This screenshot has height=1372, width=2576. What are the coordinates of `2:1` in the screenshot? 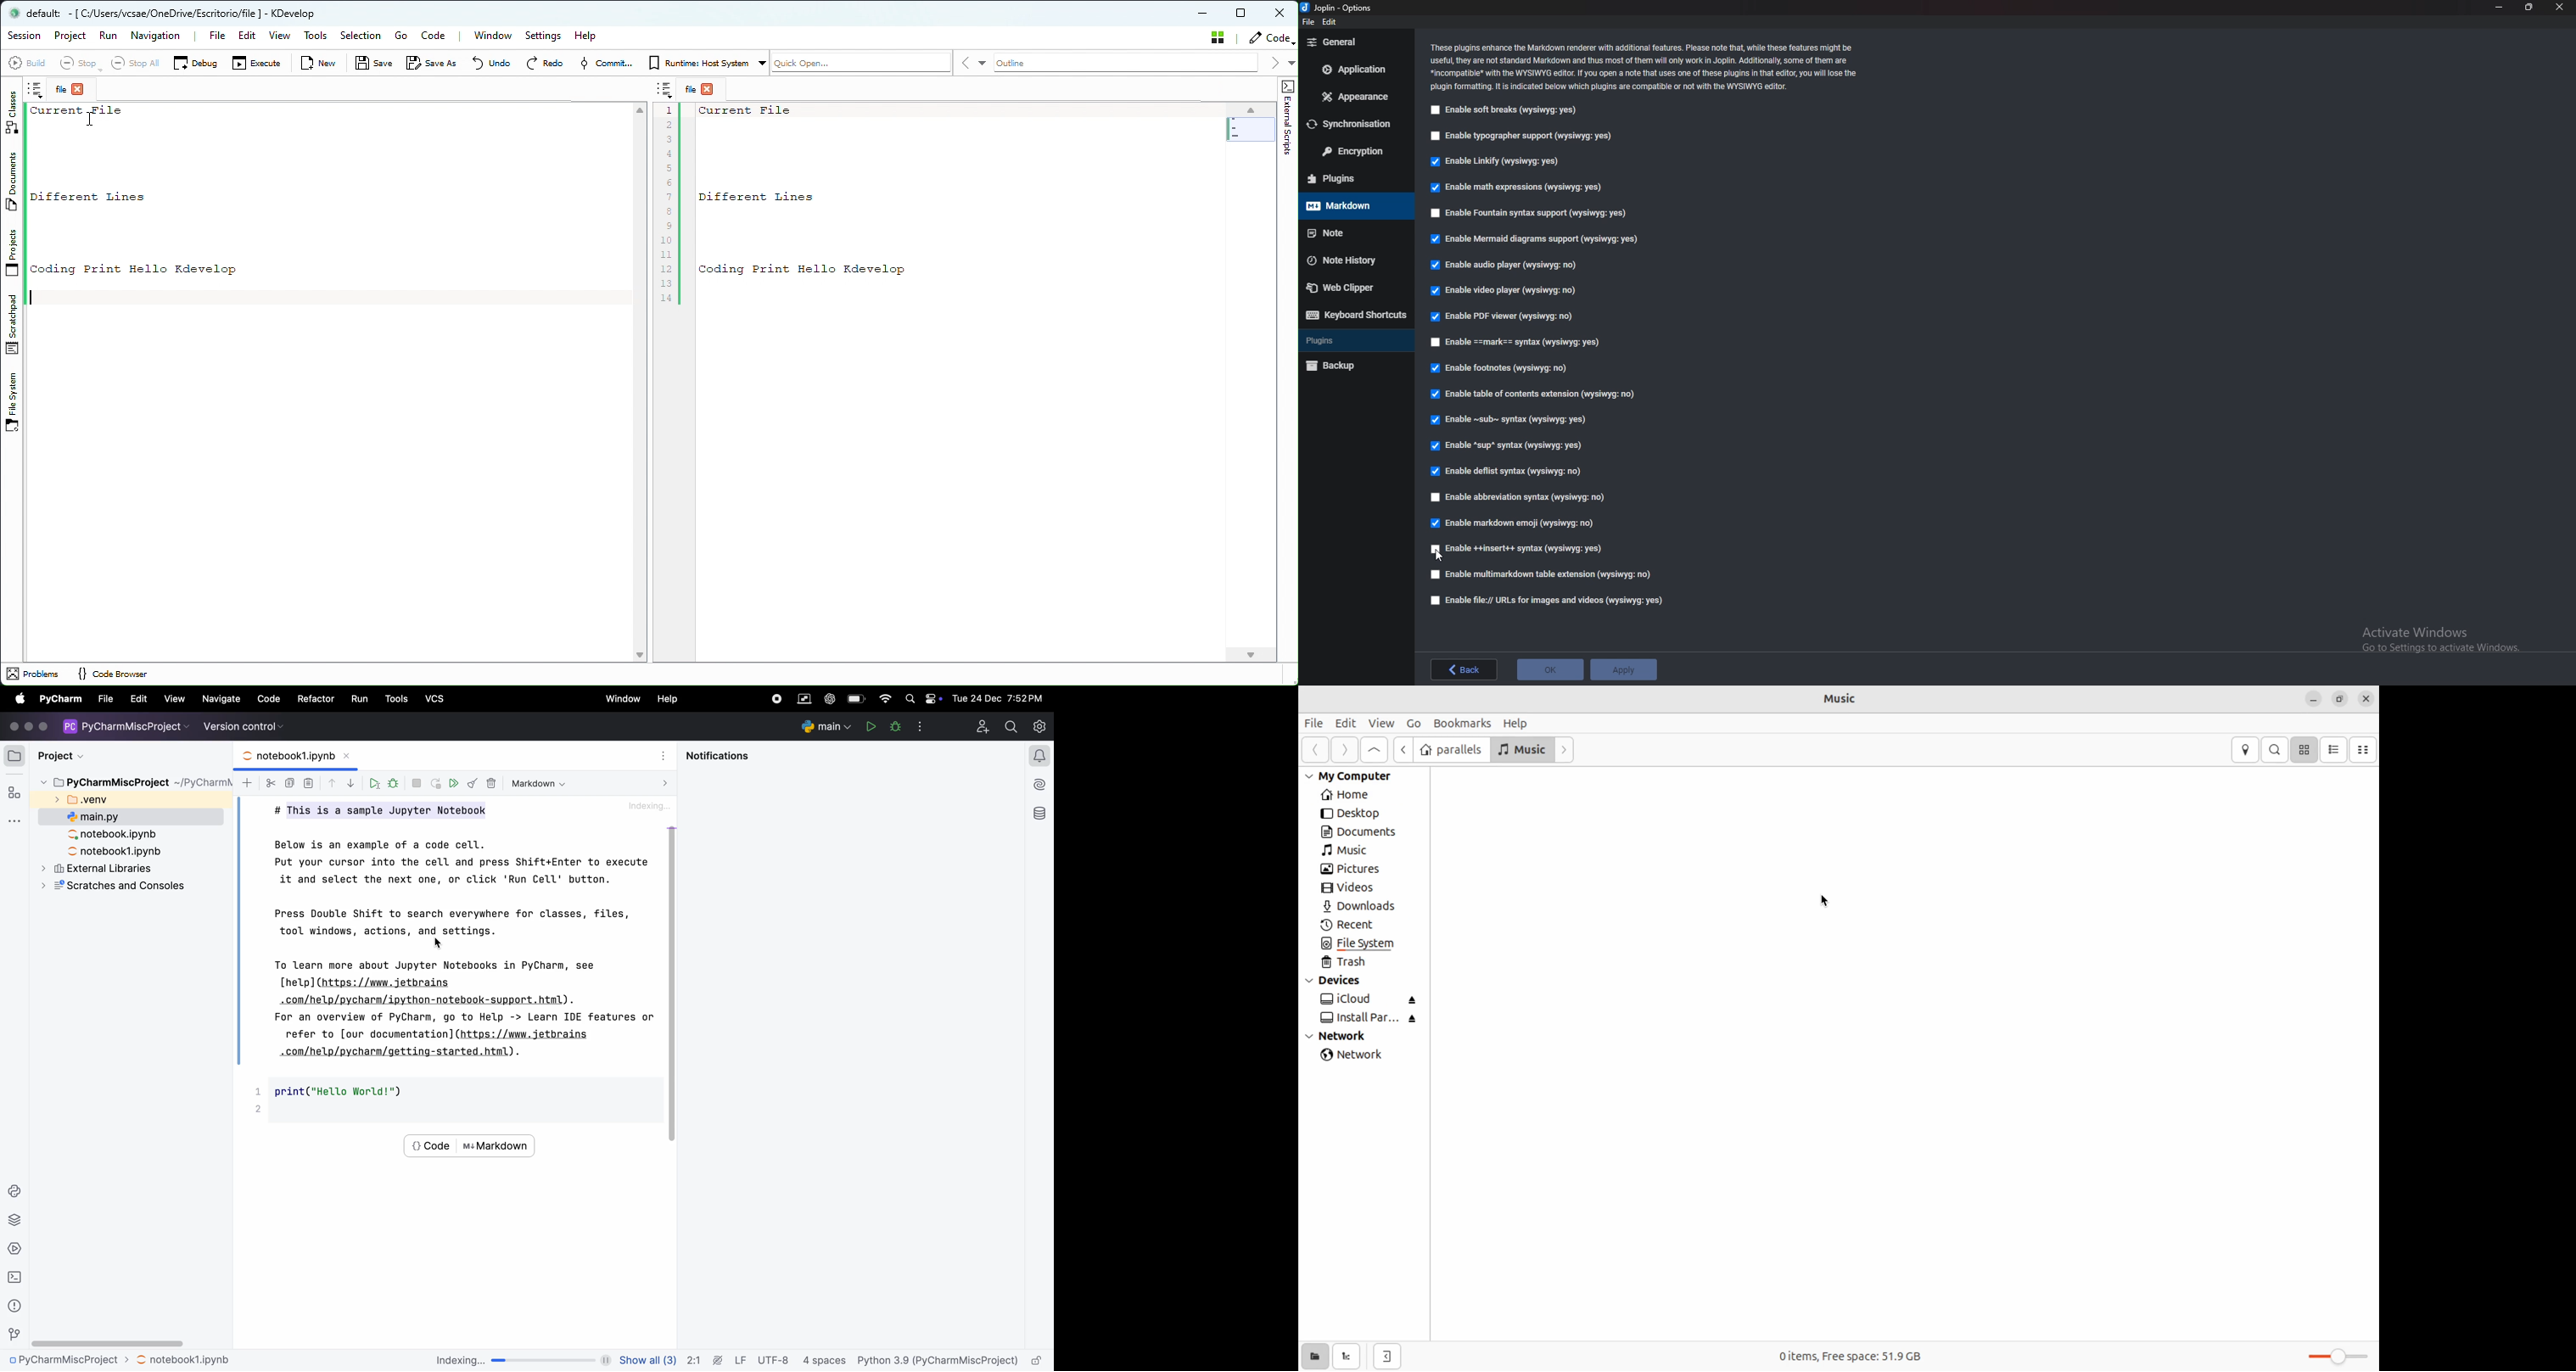 It's located at (695, 1358).